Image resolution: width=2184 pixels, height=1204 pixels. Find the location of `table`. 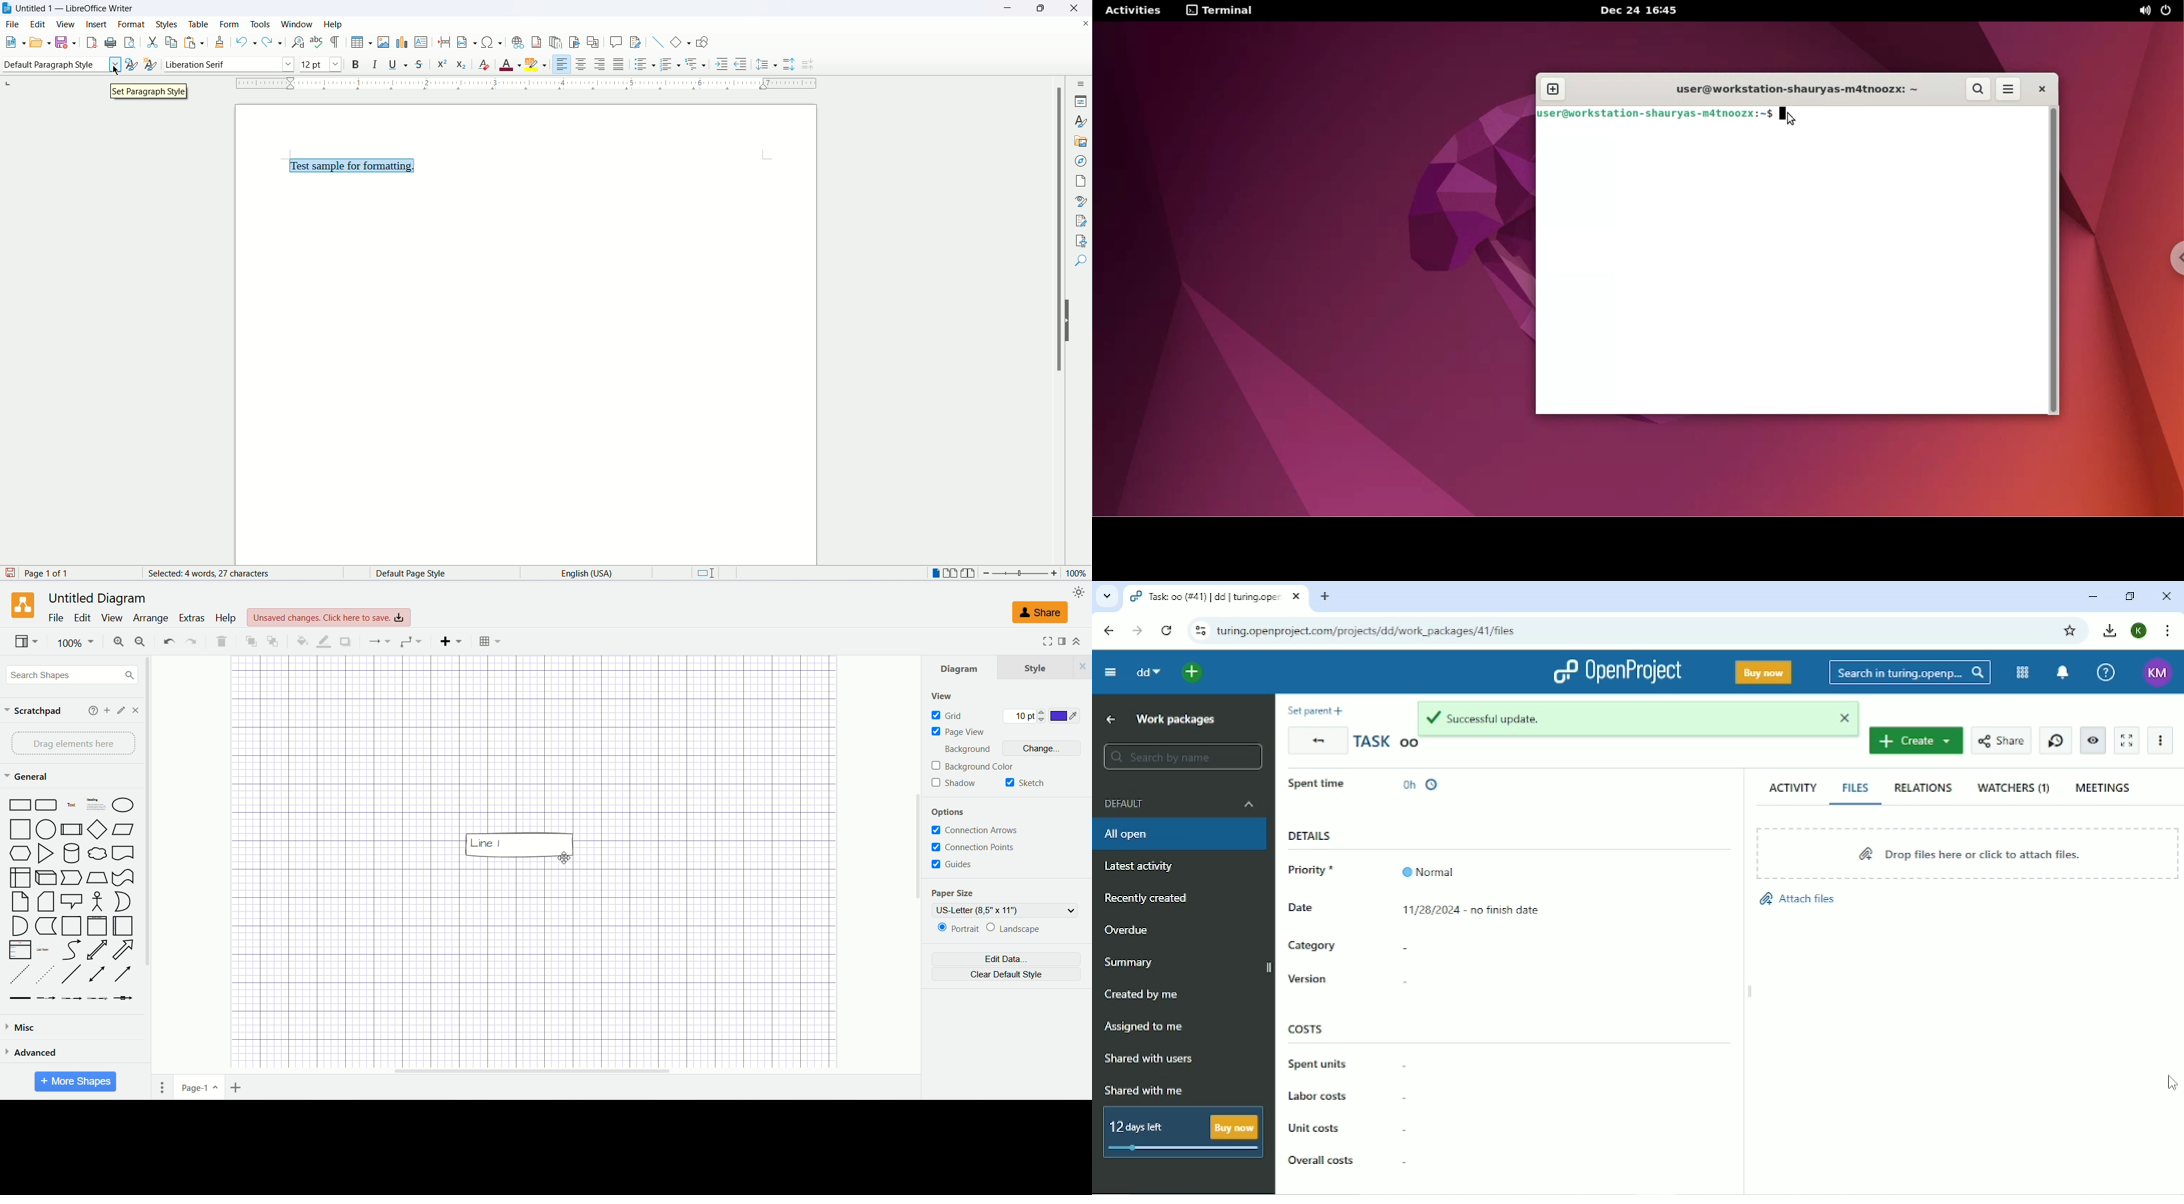

table is located at coordinates (487, 640).